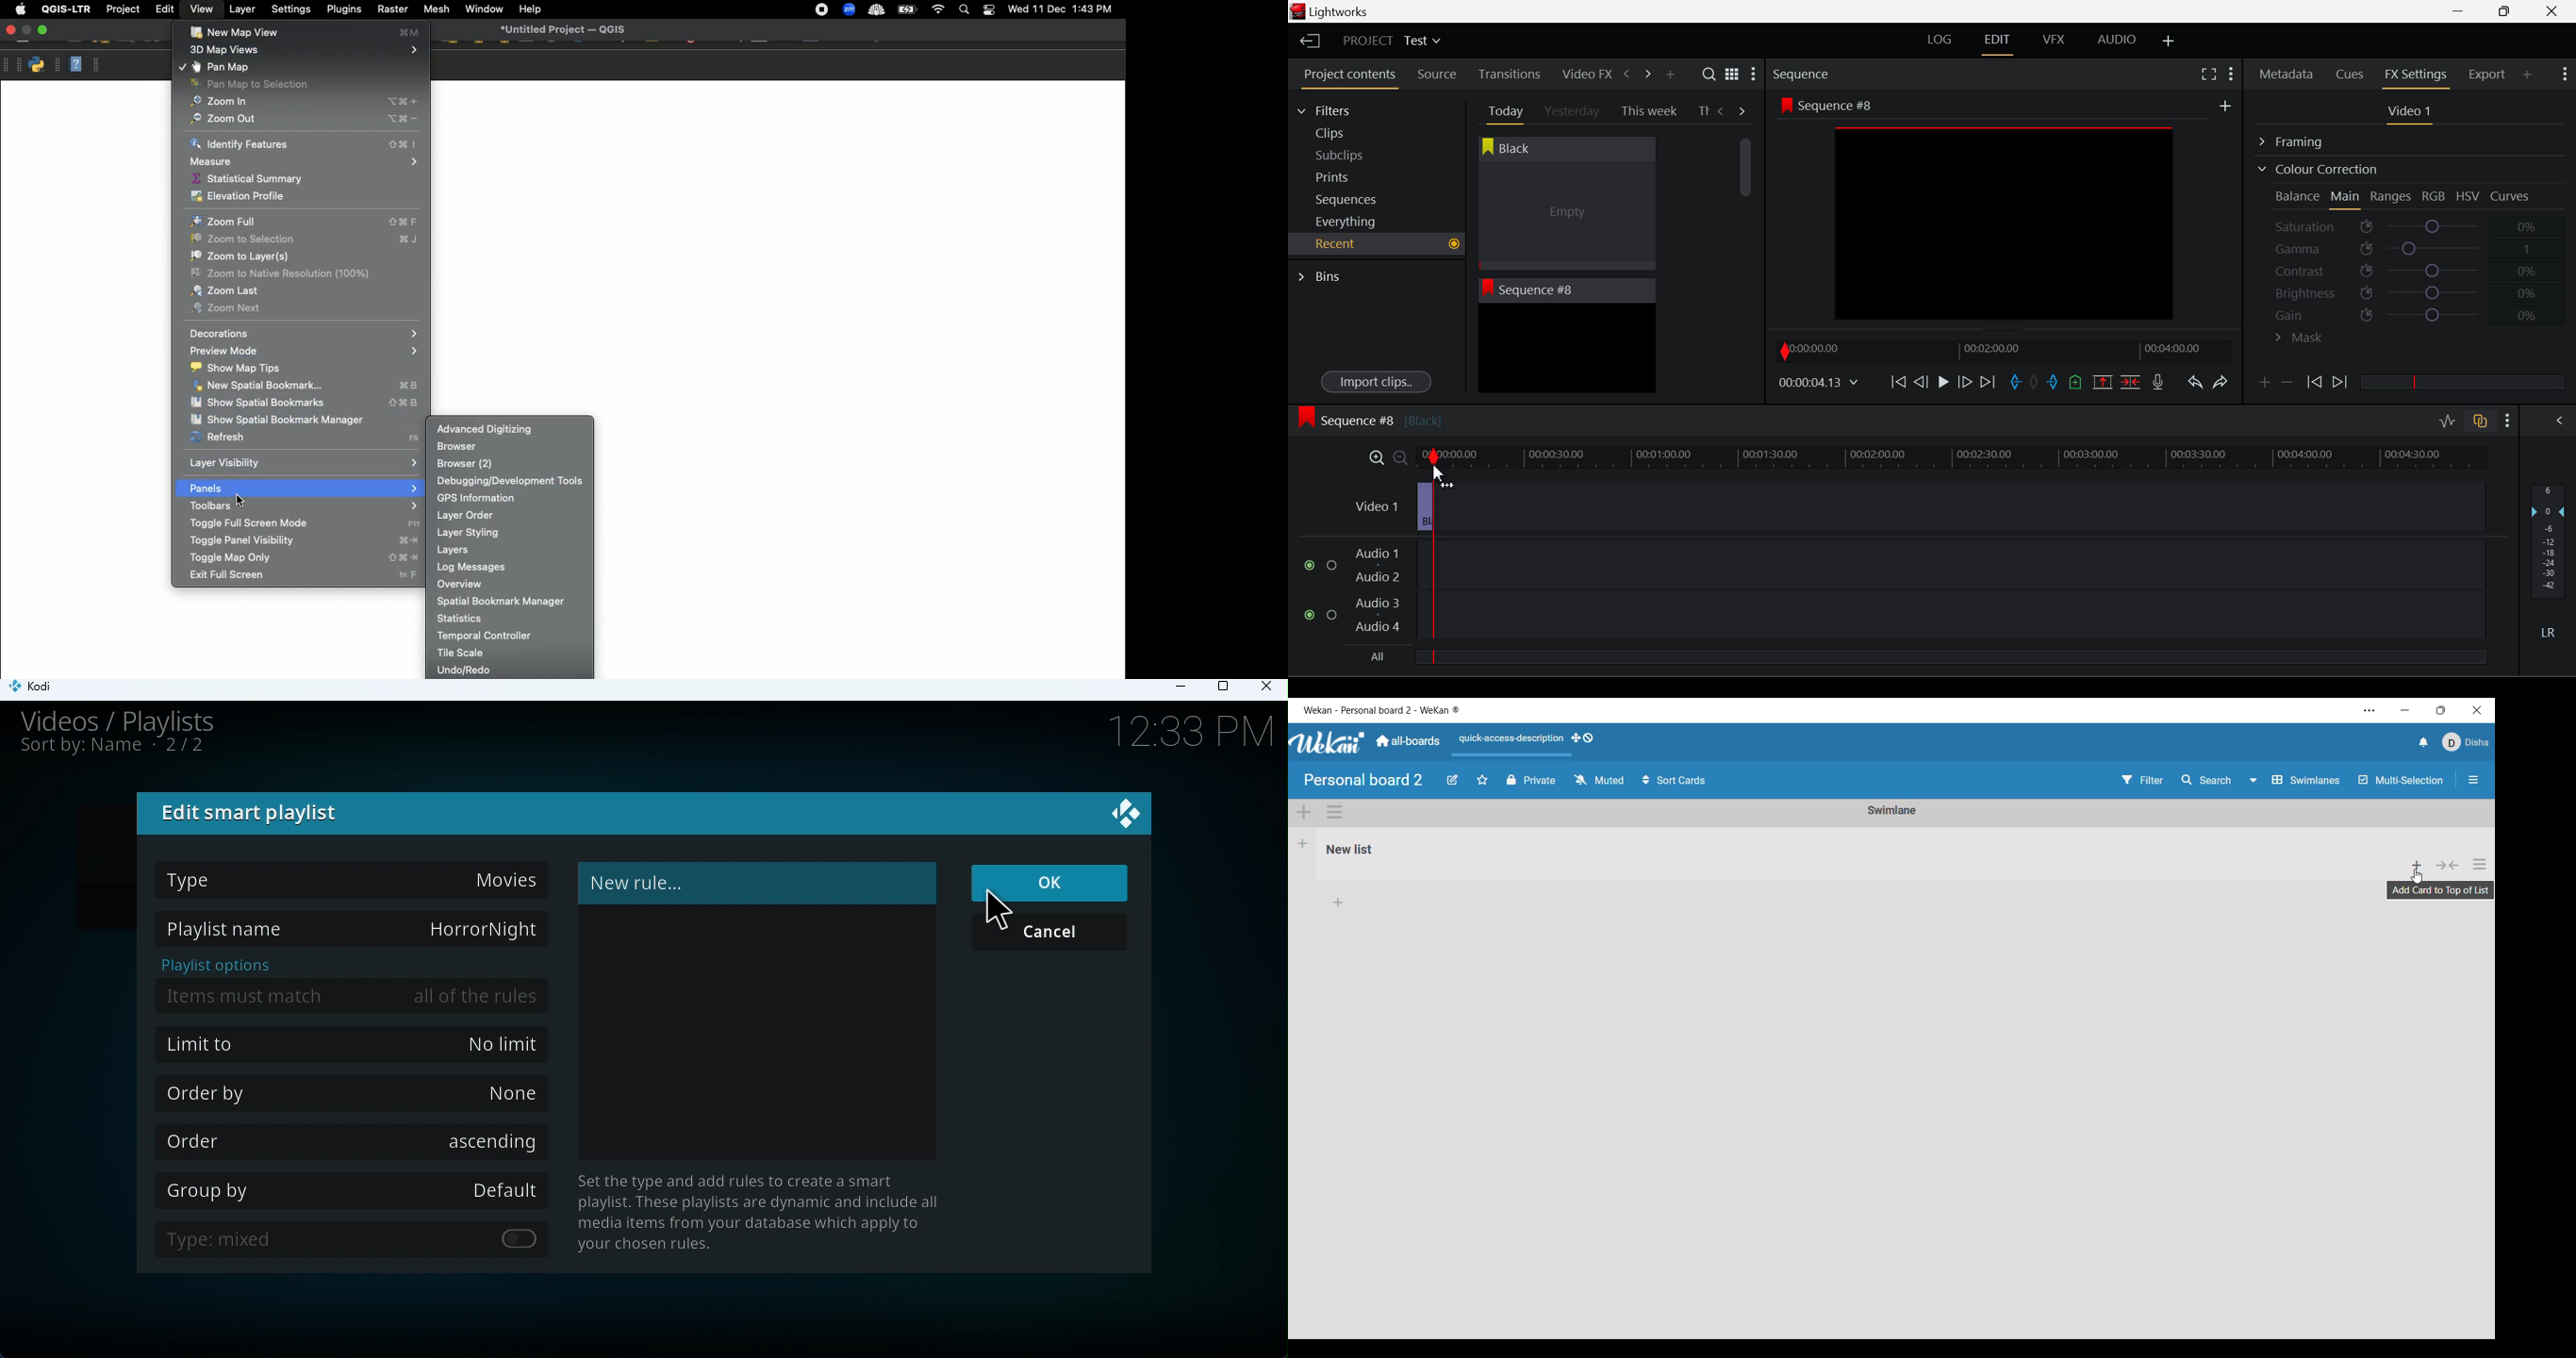  I want to click on Clip 2 Deleted, so click(1908, 508).